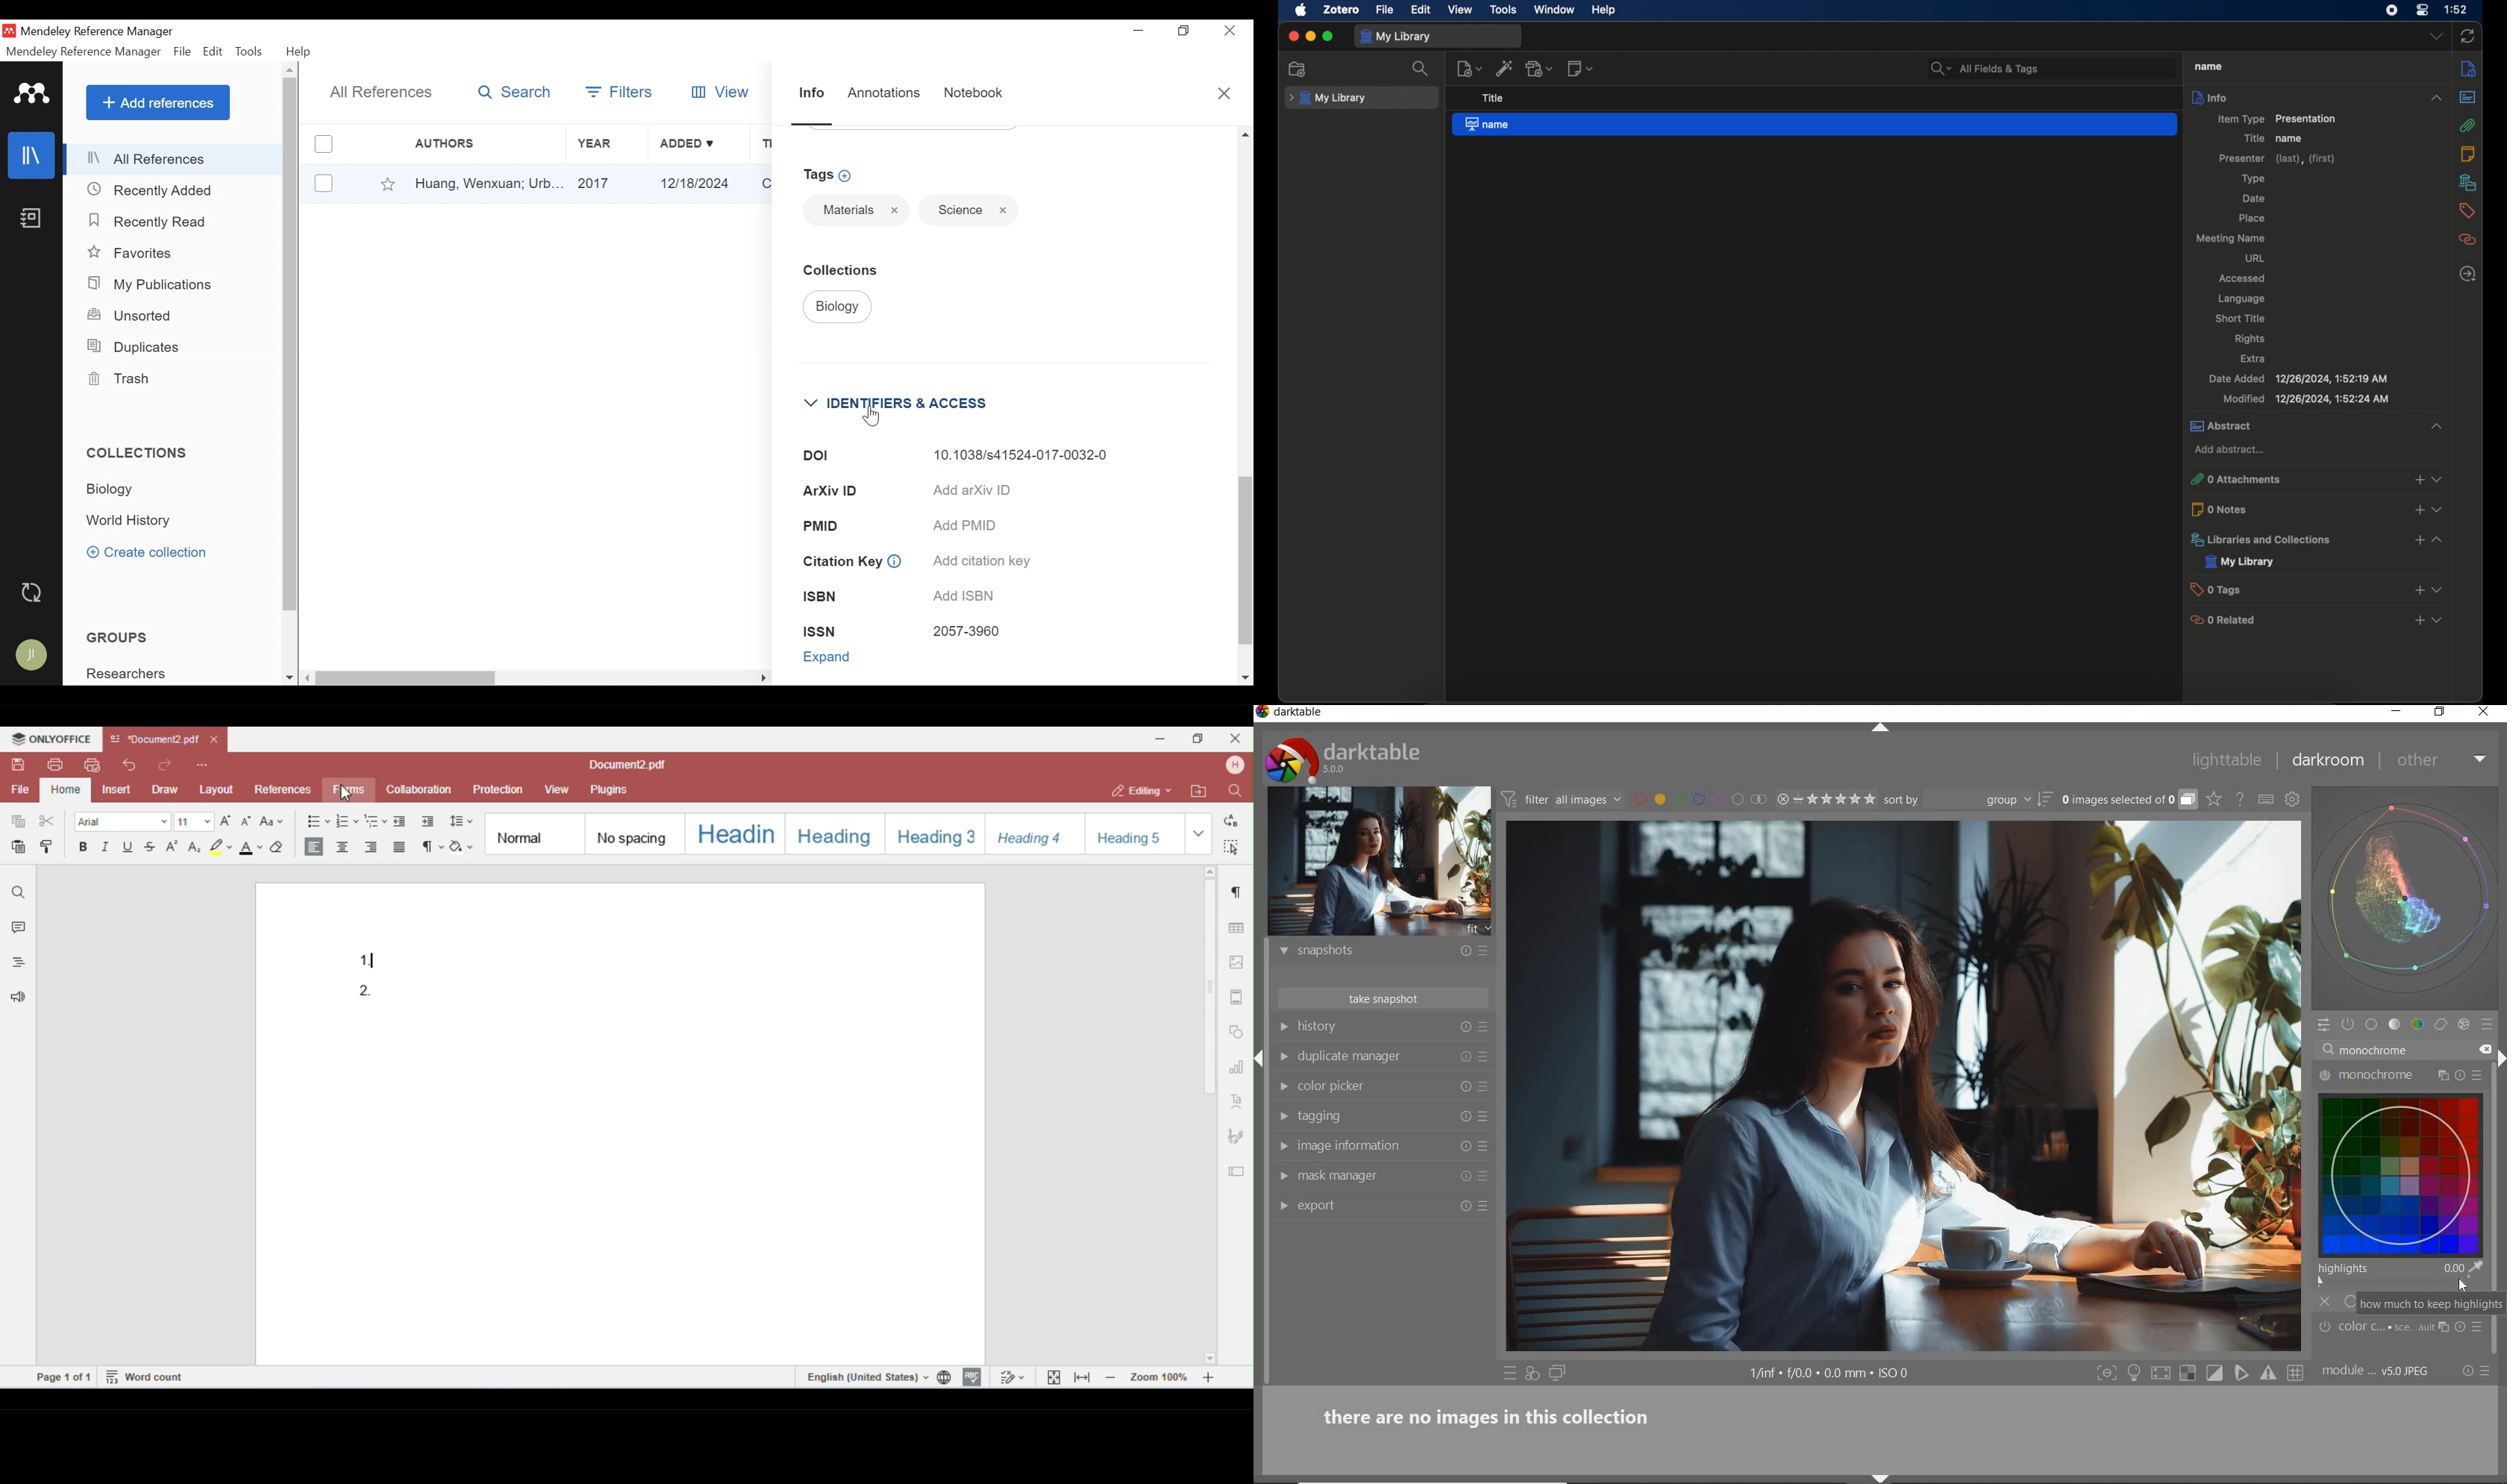  Describe the element at coordinates (2045, 67) in the screenshot. I see `All Fields & Tags` at that location.